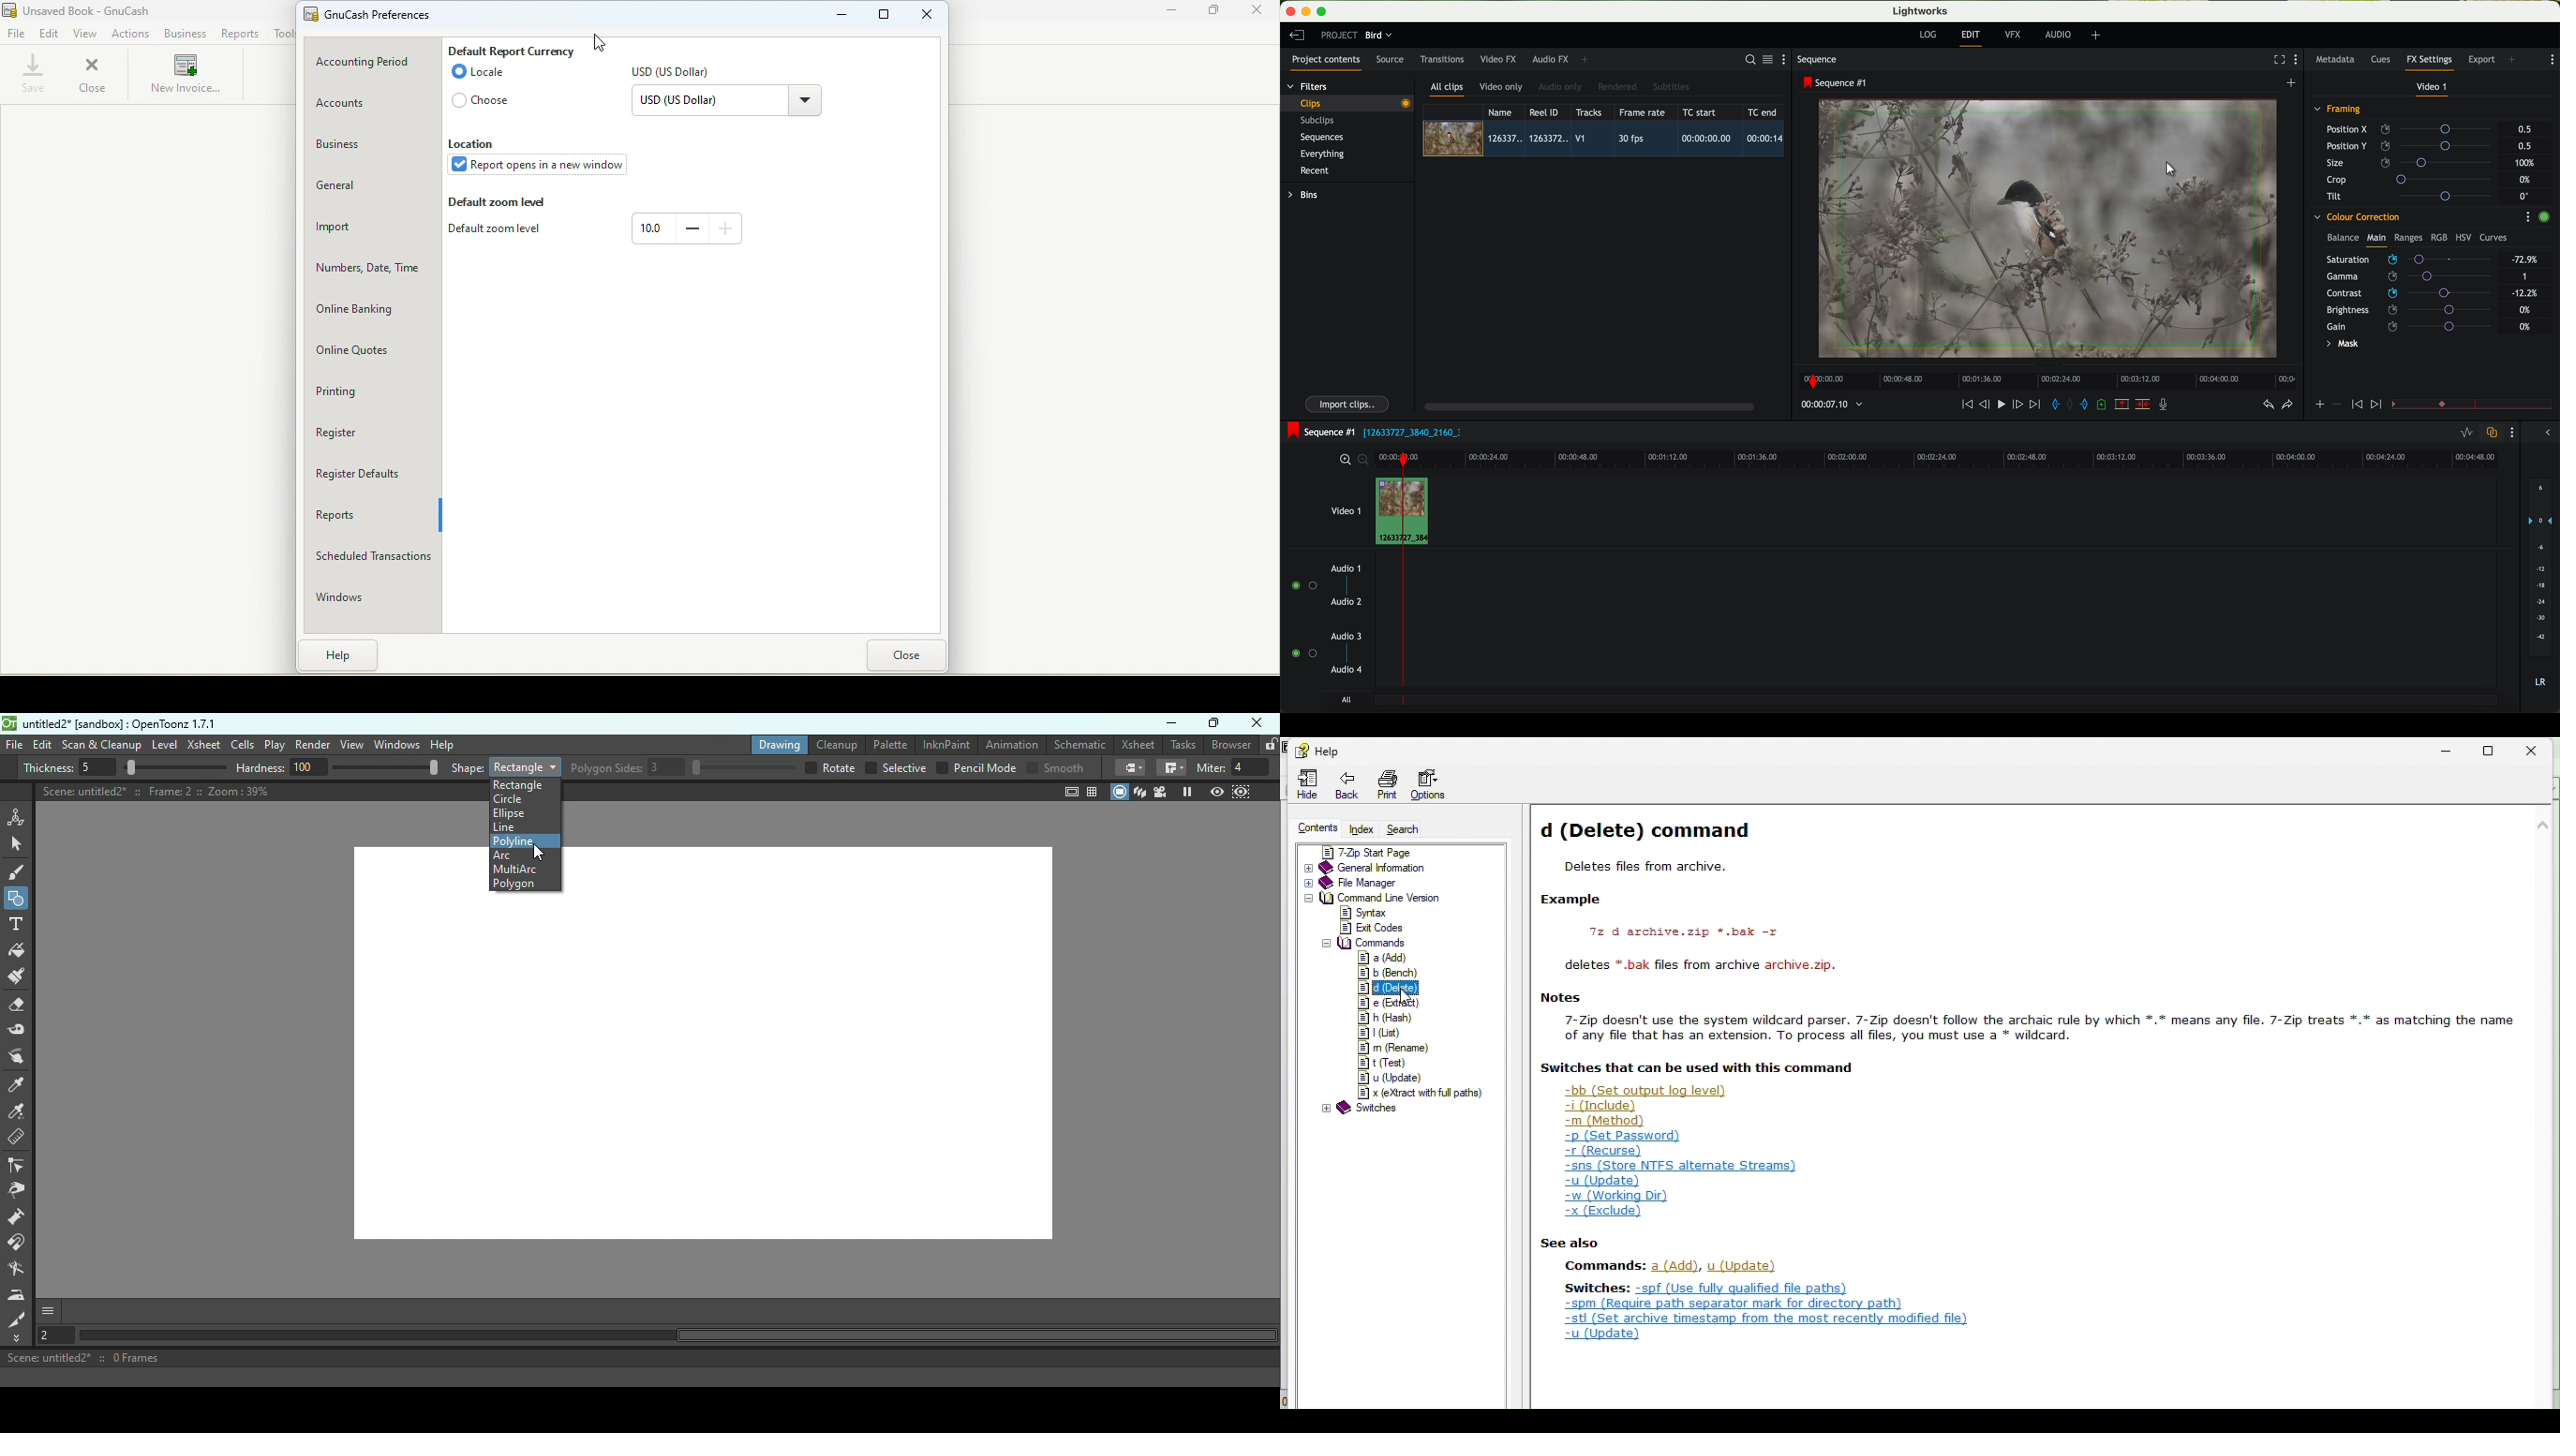  I want to click on -ens (Store NTFS alternate Streams), so click(1685, 1165).